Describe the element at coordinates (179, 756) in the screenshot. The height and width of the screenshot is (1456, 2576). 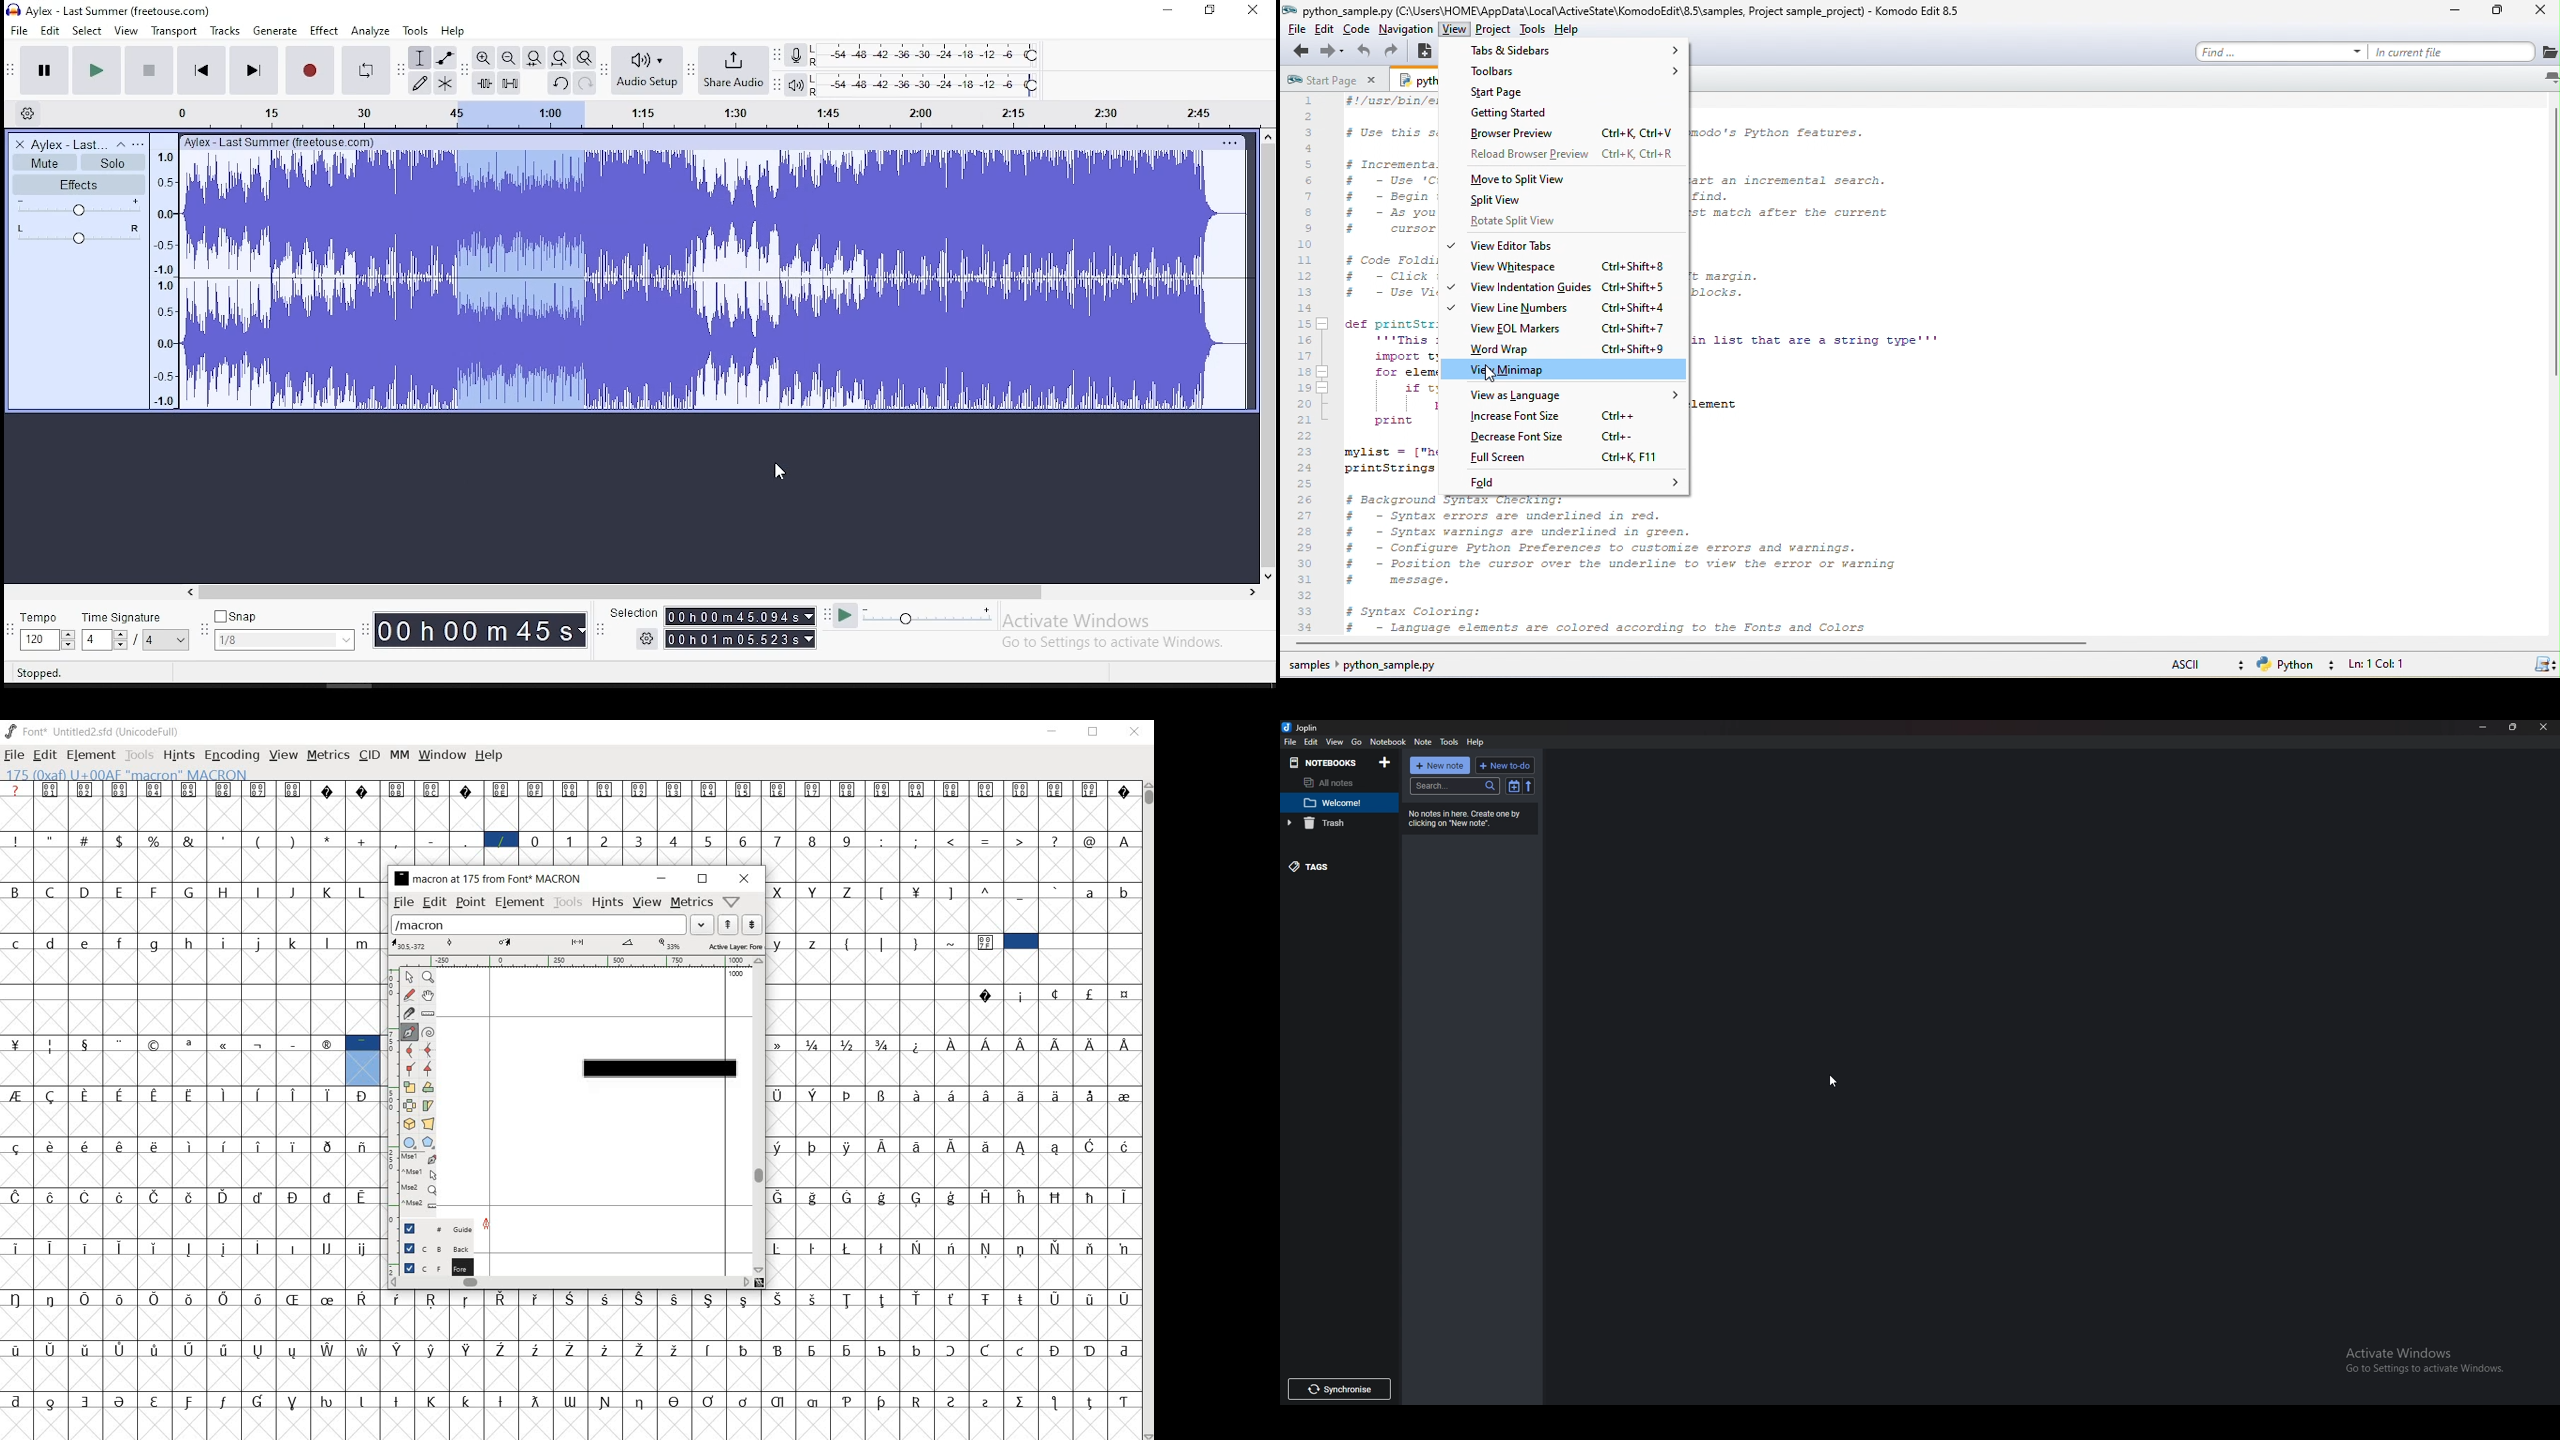
I see `hints` at that location.